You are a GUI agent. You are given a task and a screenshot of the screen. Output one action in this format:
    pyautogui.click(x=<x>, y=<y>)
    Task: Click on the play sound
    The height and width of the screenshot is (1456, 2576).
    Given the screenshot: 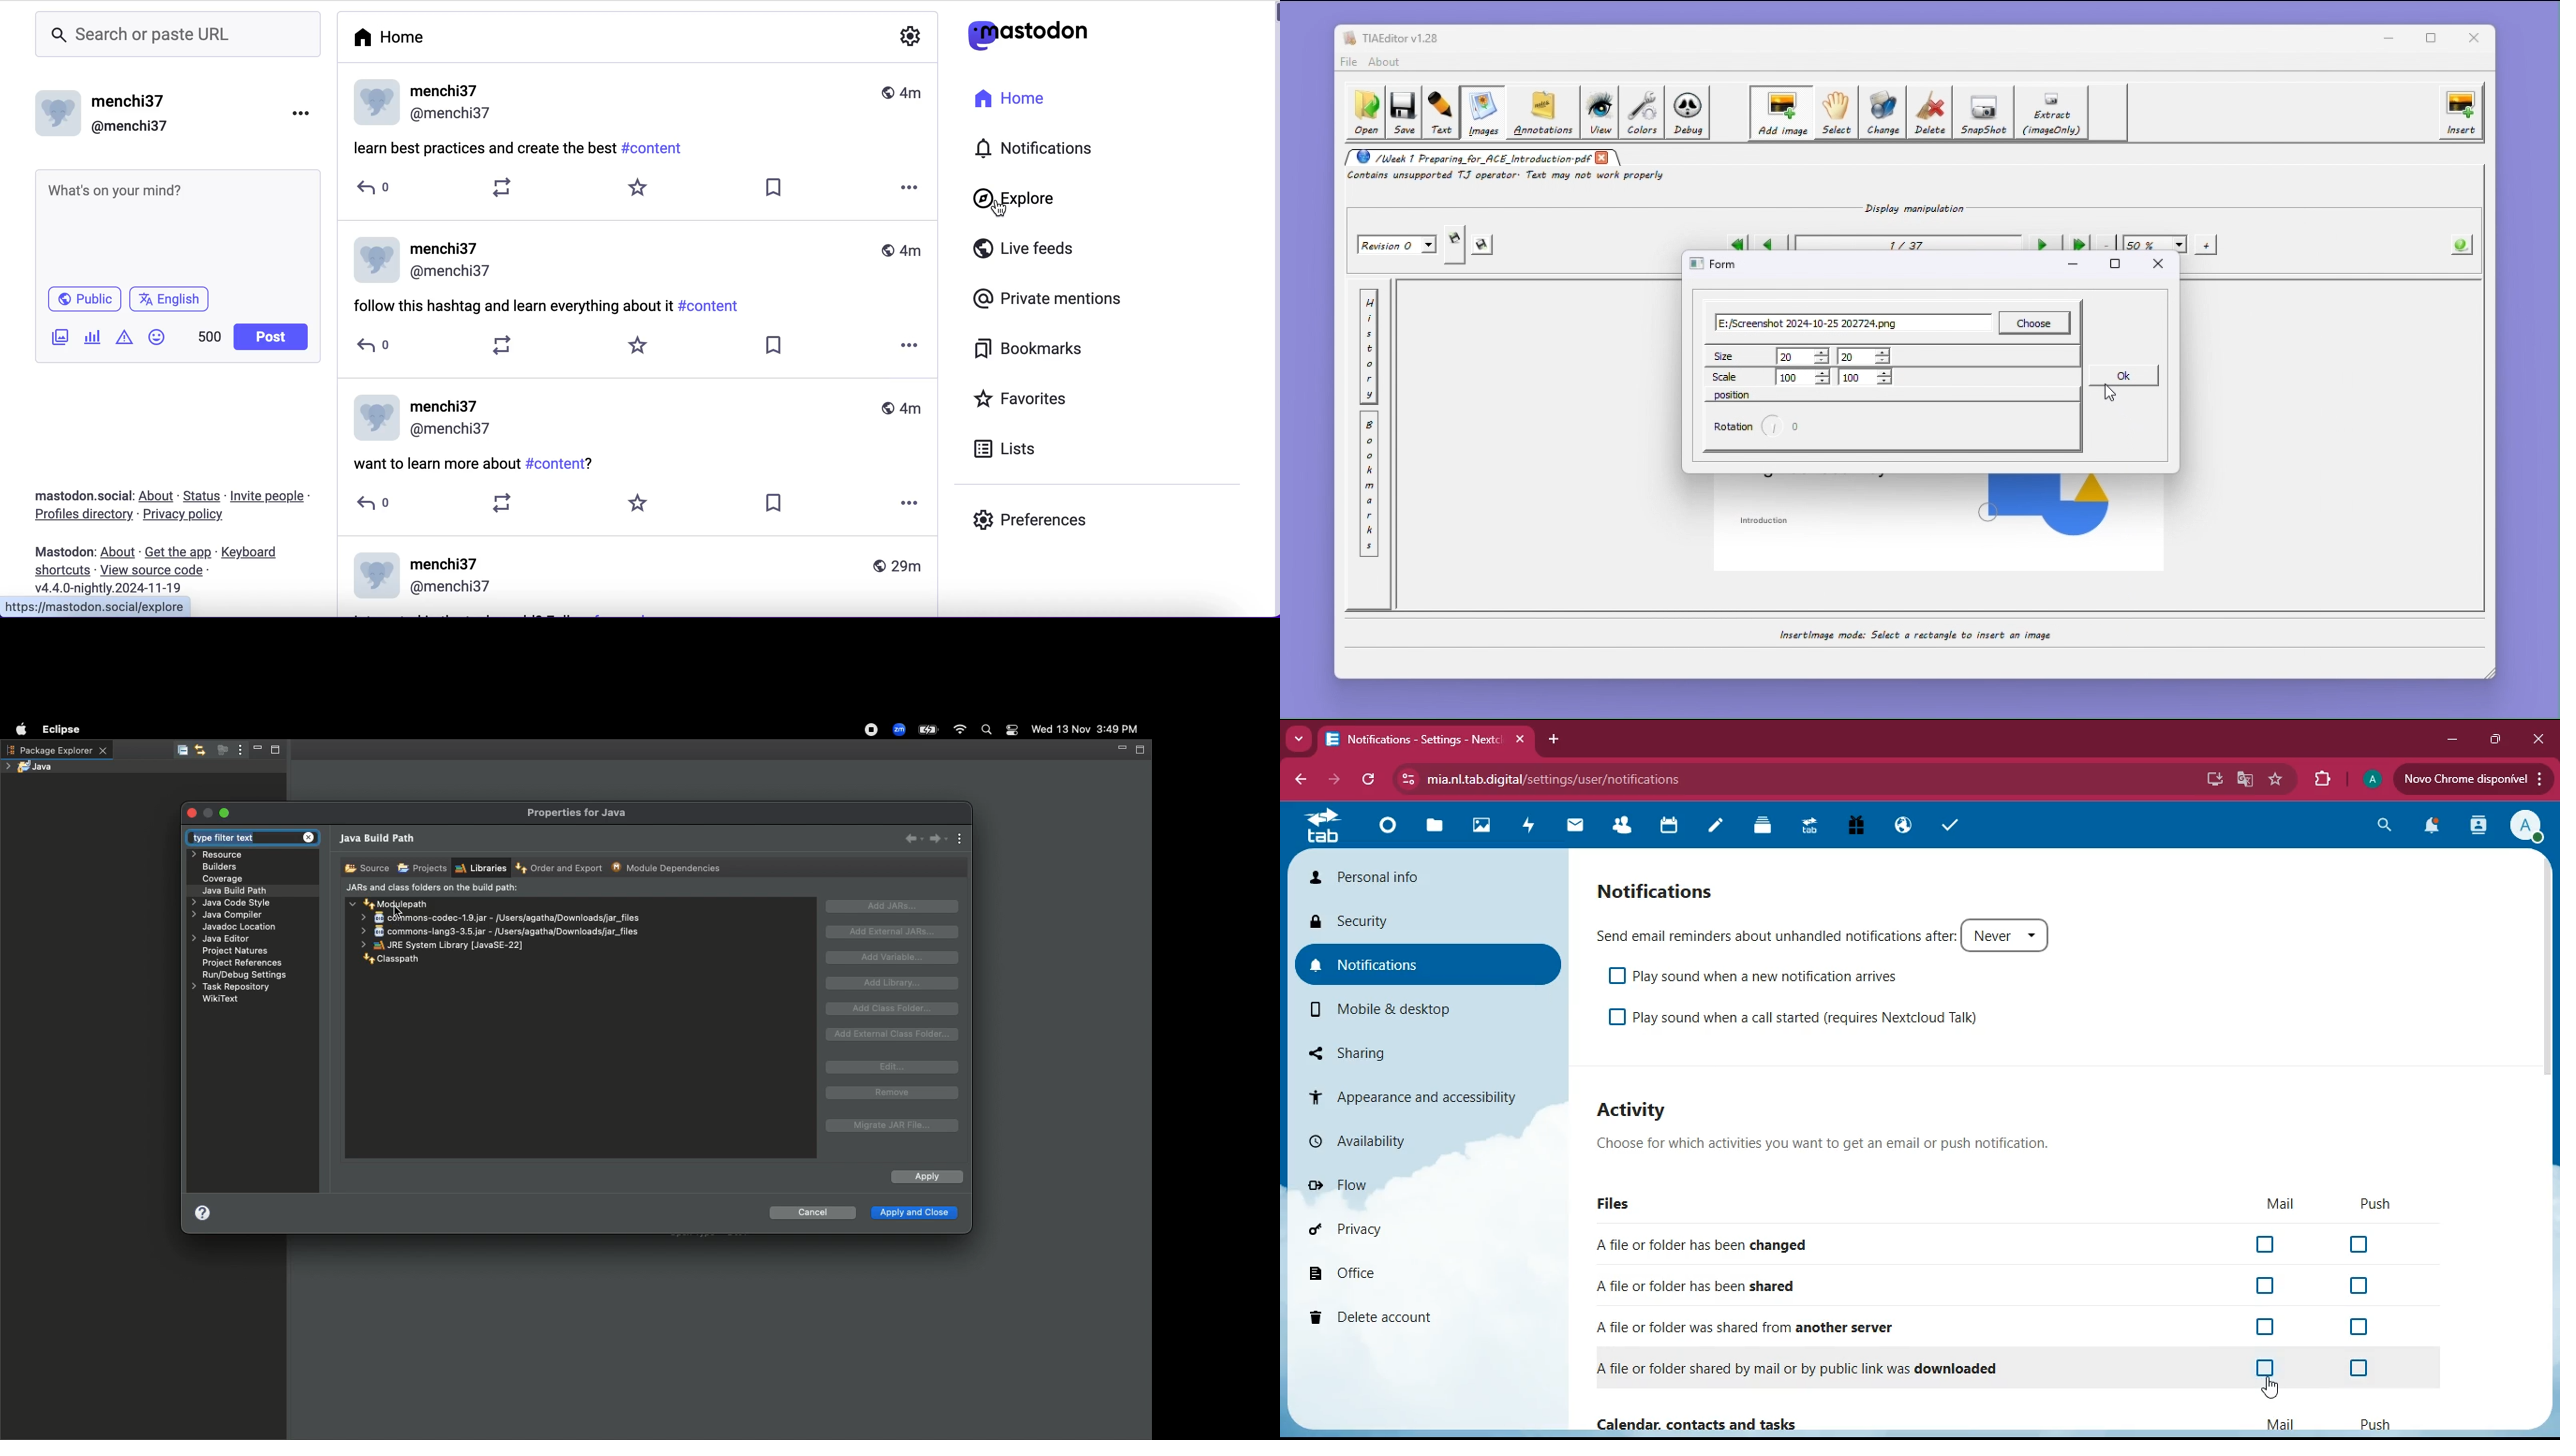 What is the action you would take?
    pyautogui.click(x=1809, y=1019)
    